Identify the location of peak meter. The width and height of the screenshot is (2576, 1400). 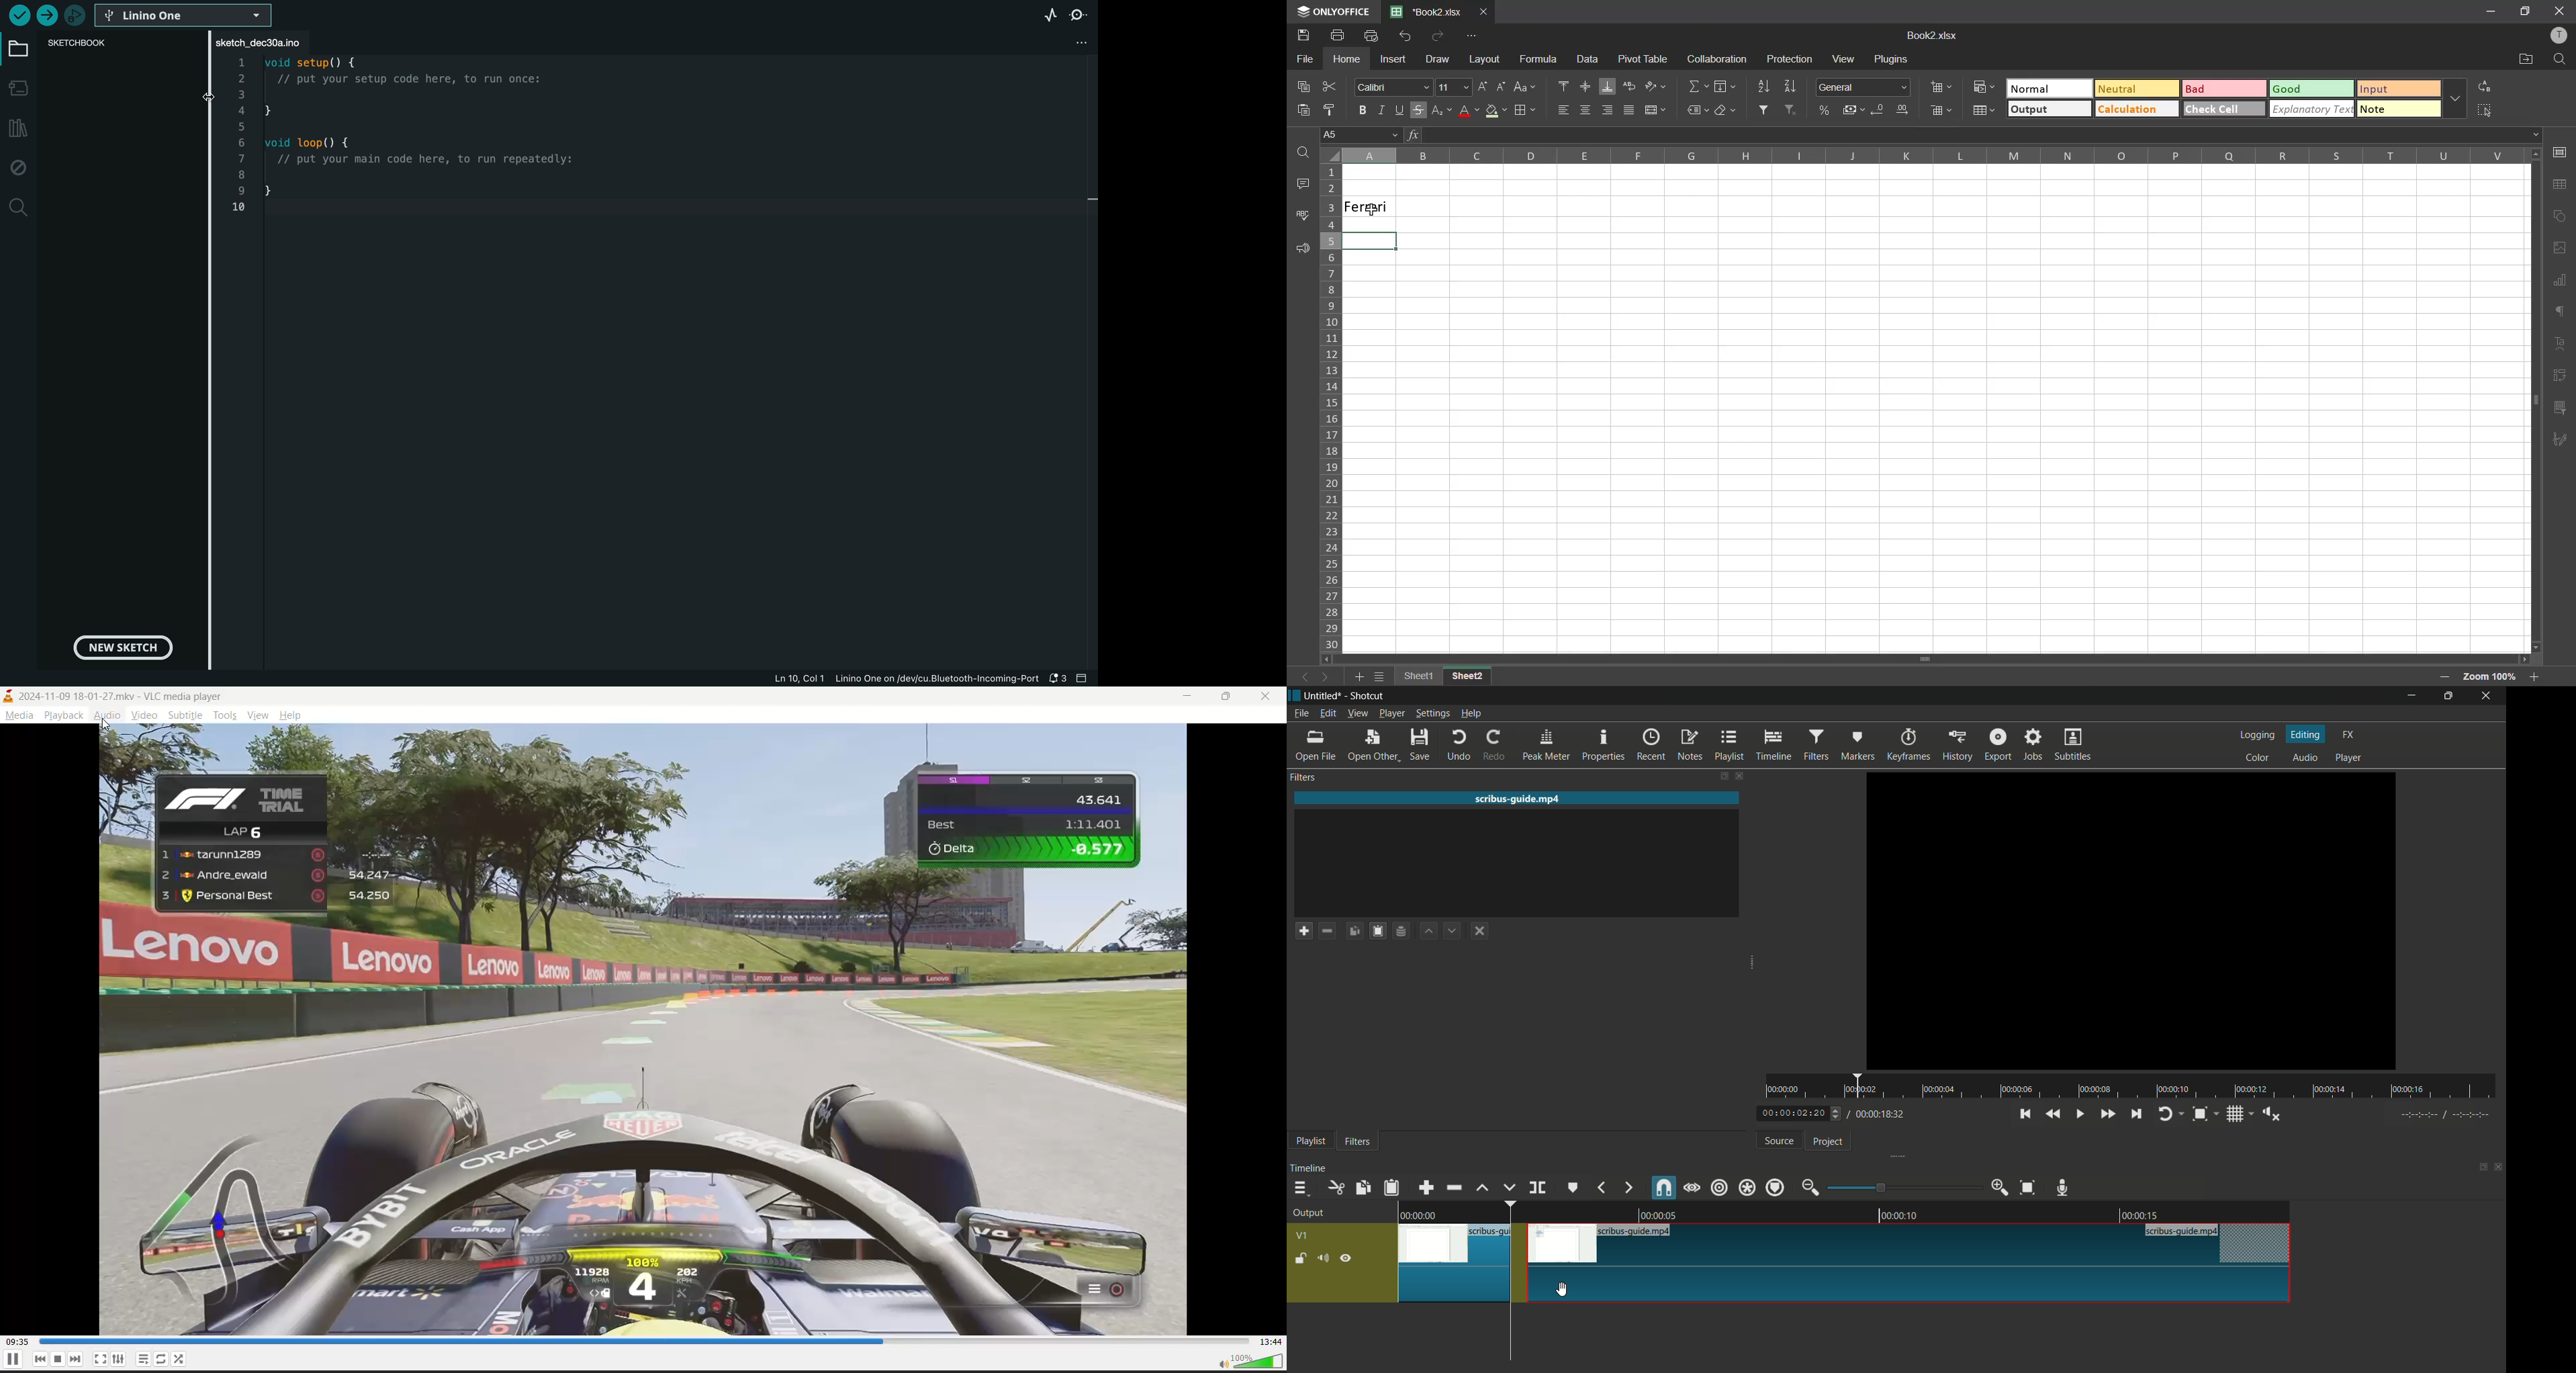
(1547, 744).